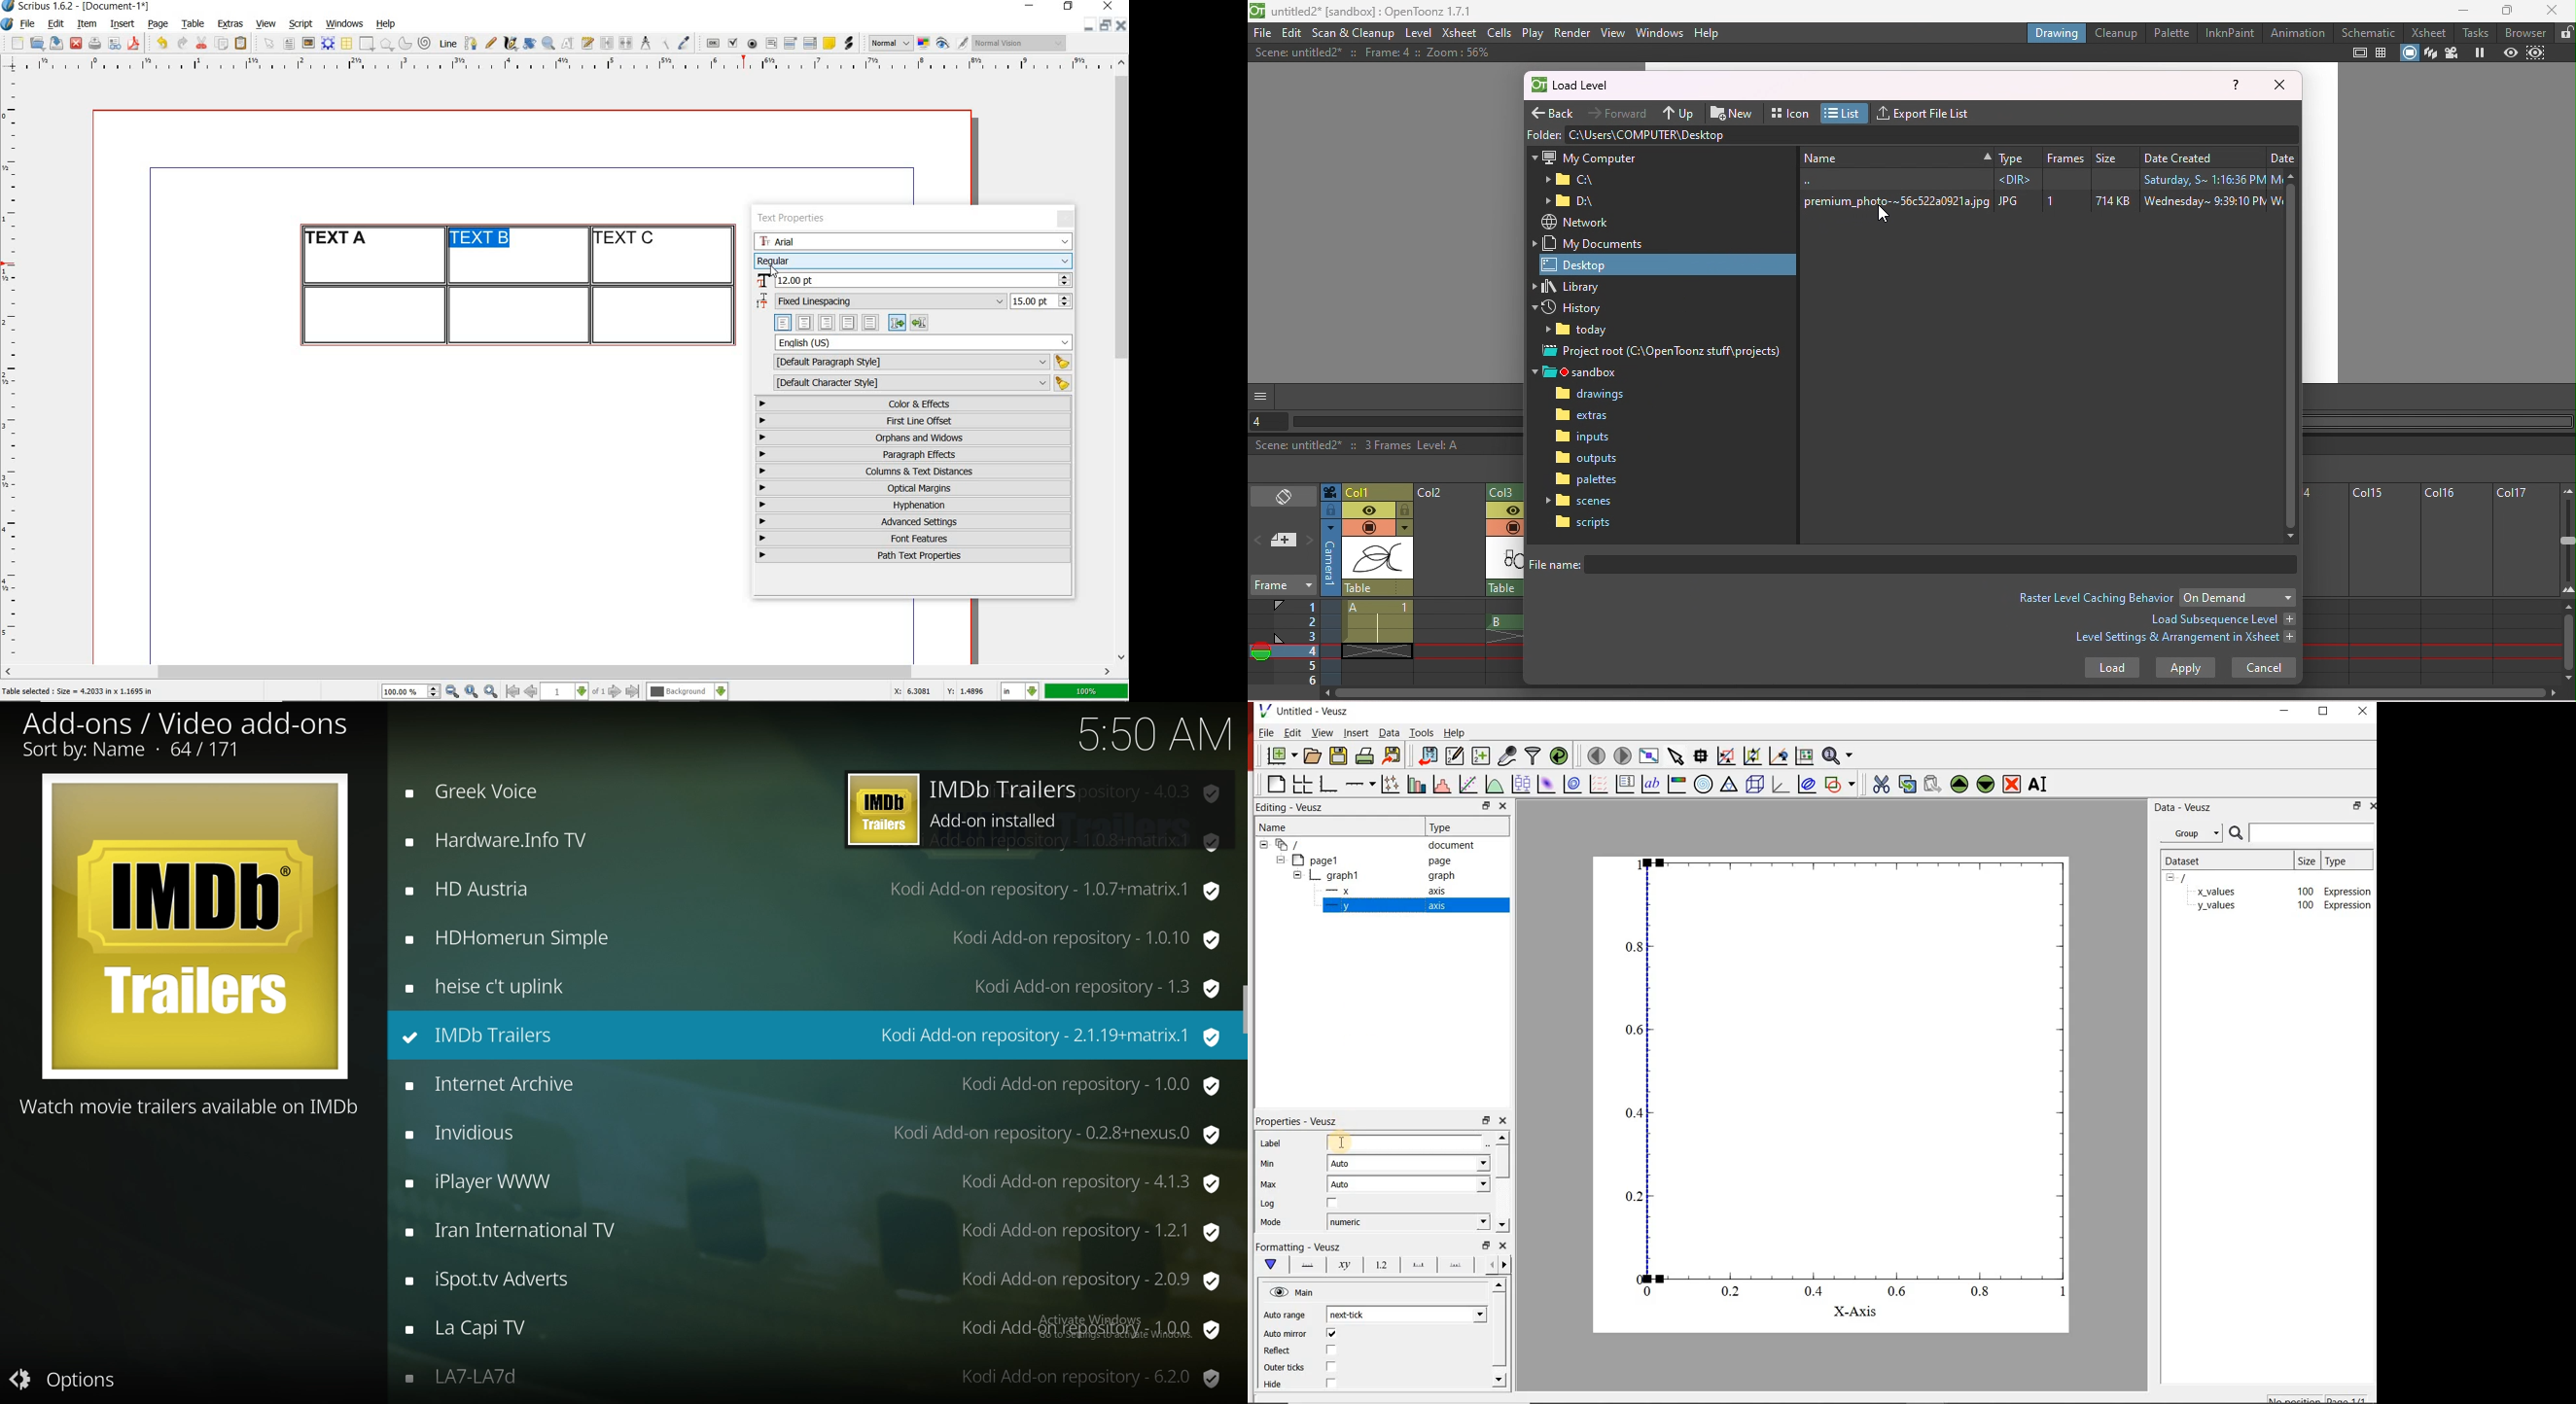 The height and width of the screenshot is (1428, 2576). What do you see at coordinates (1123, 358) in the screenshot?
I see `scrollbar` at bounding box center [1123, 358].